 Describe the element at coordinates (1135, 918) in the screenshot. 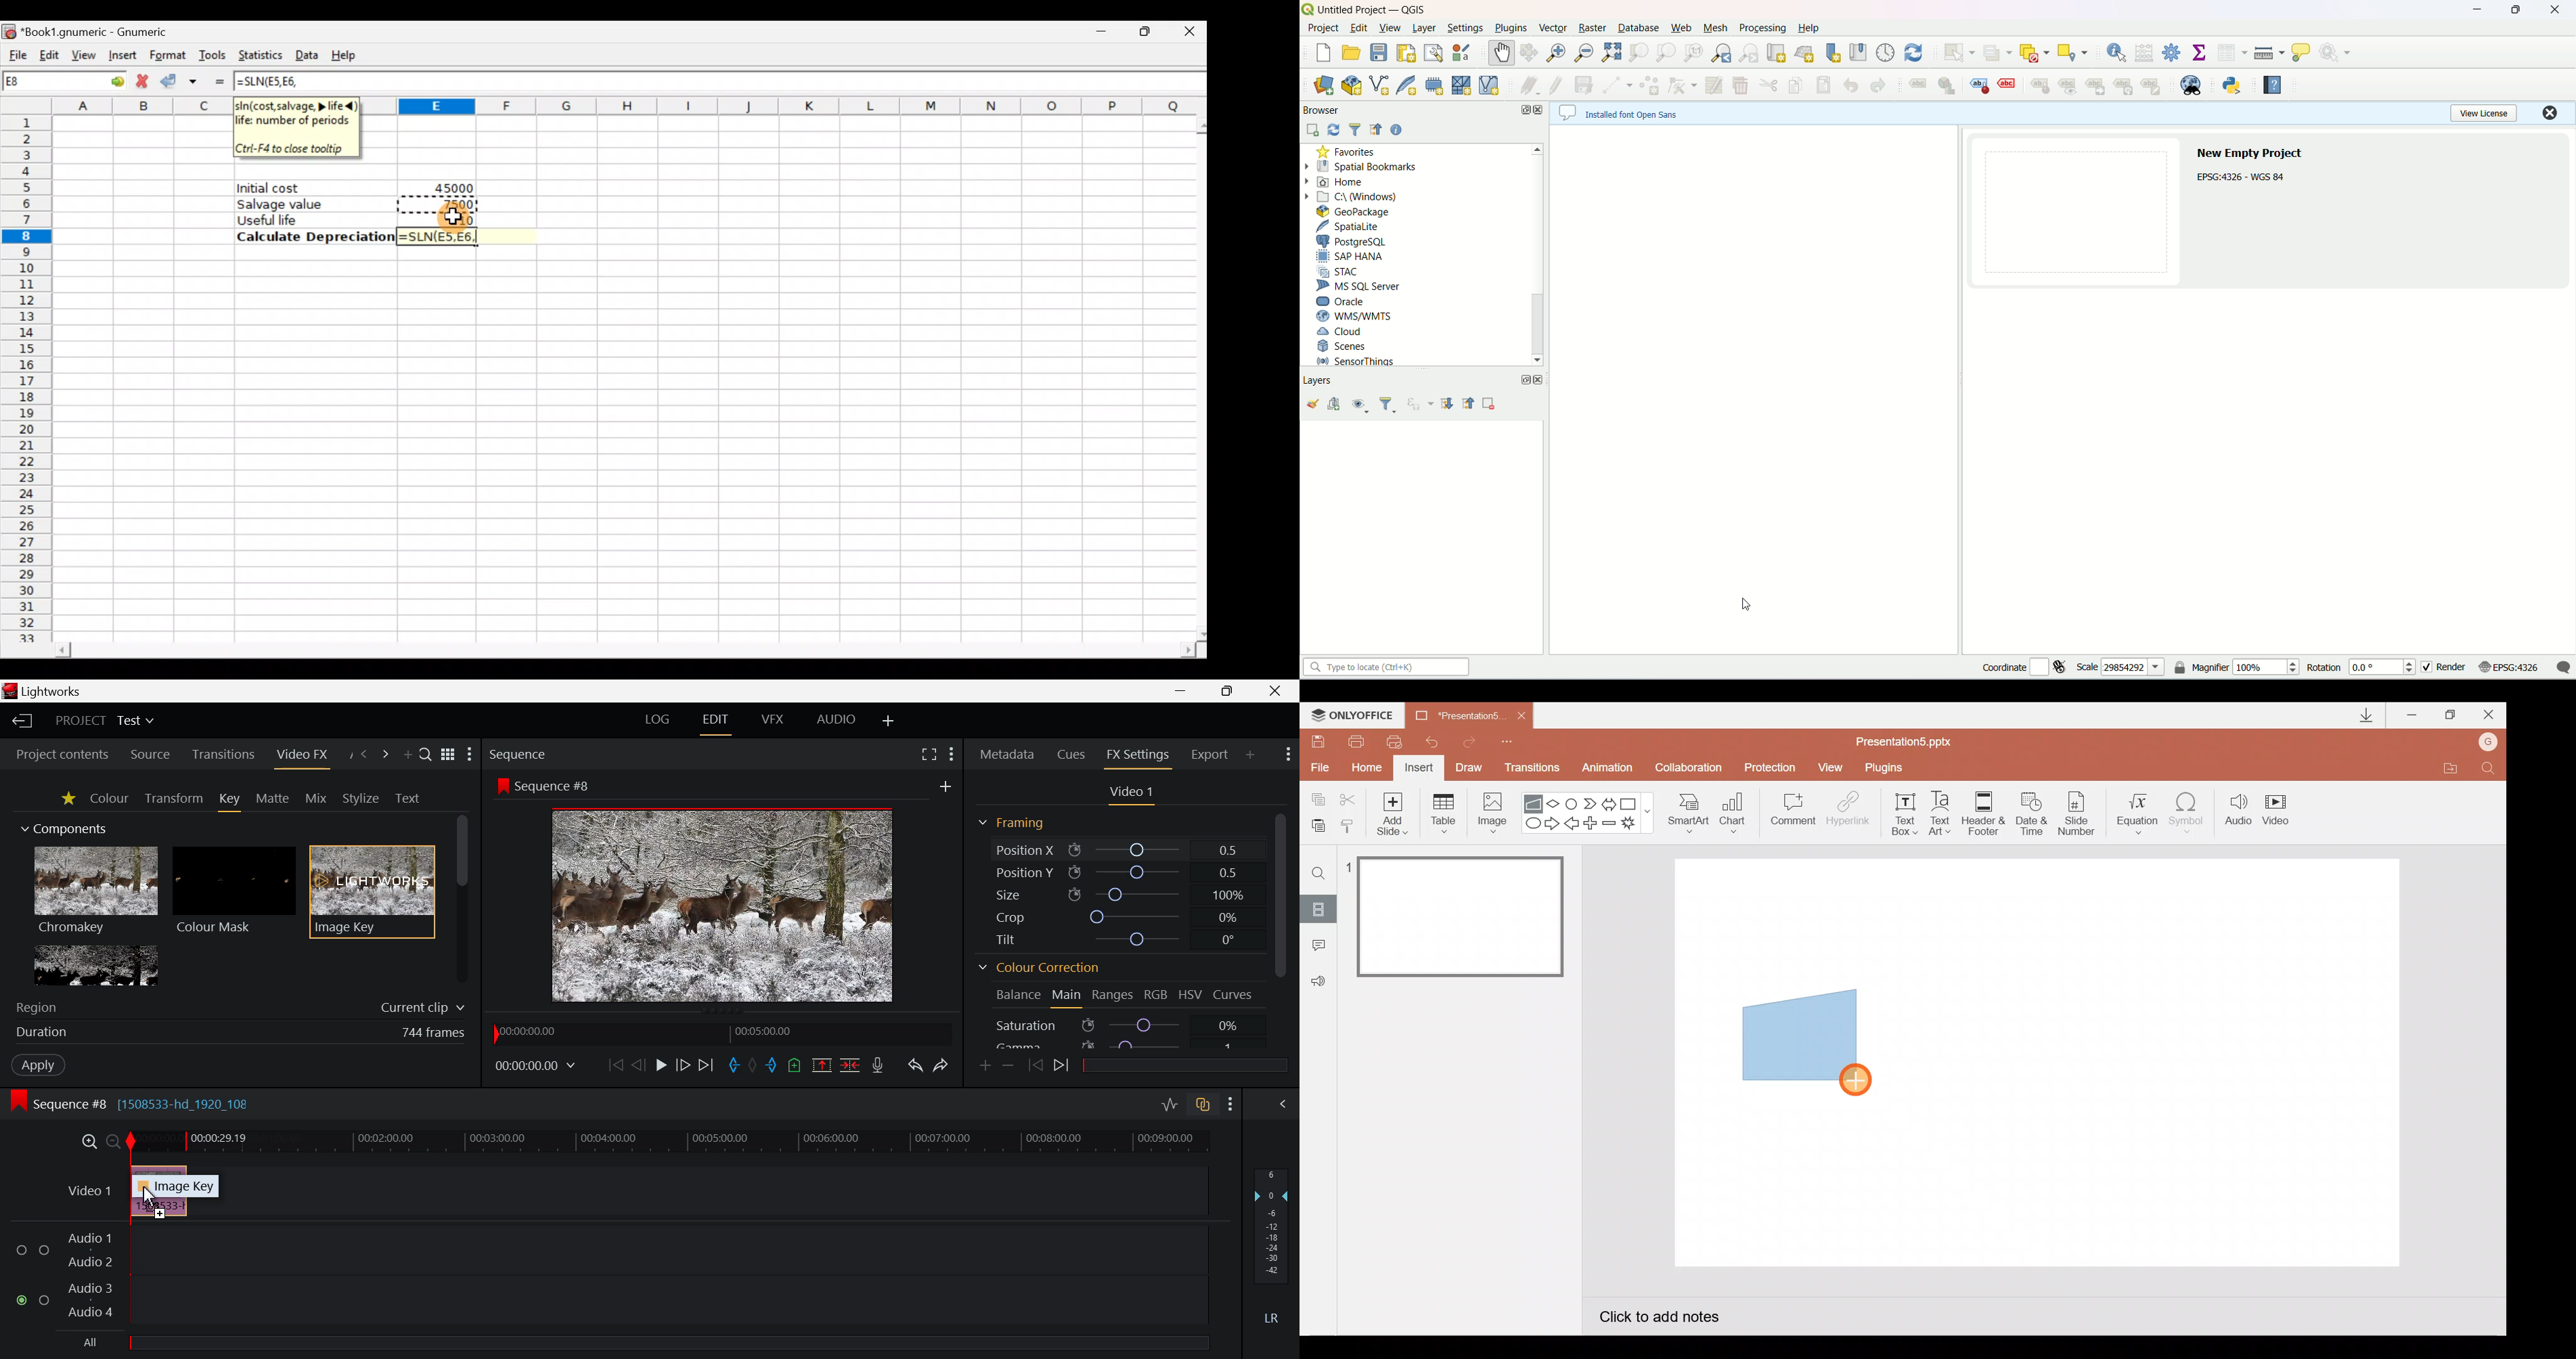

I see `crop` at that location.